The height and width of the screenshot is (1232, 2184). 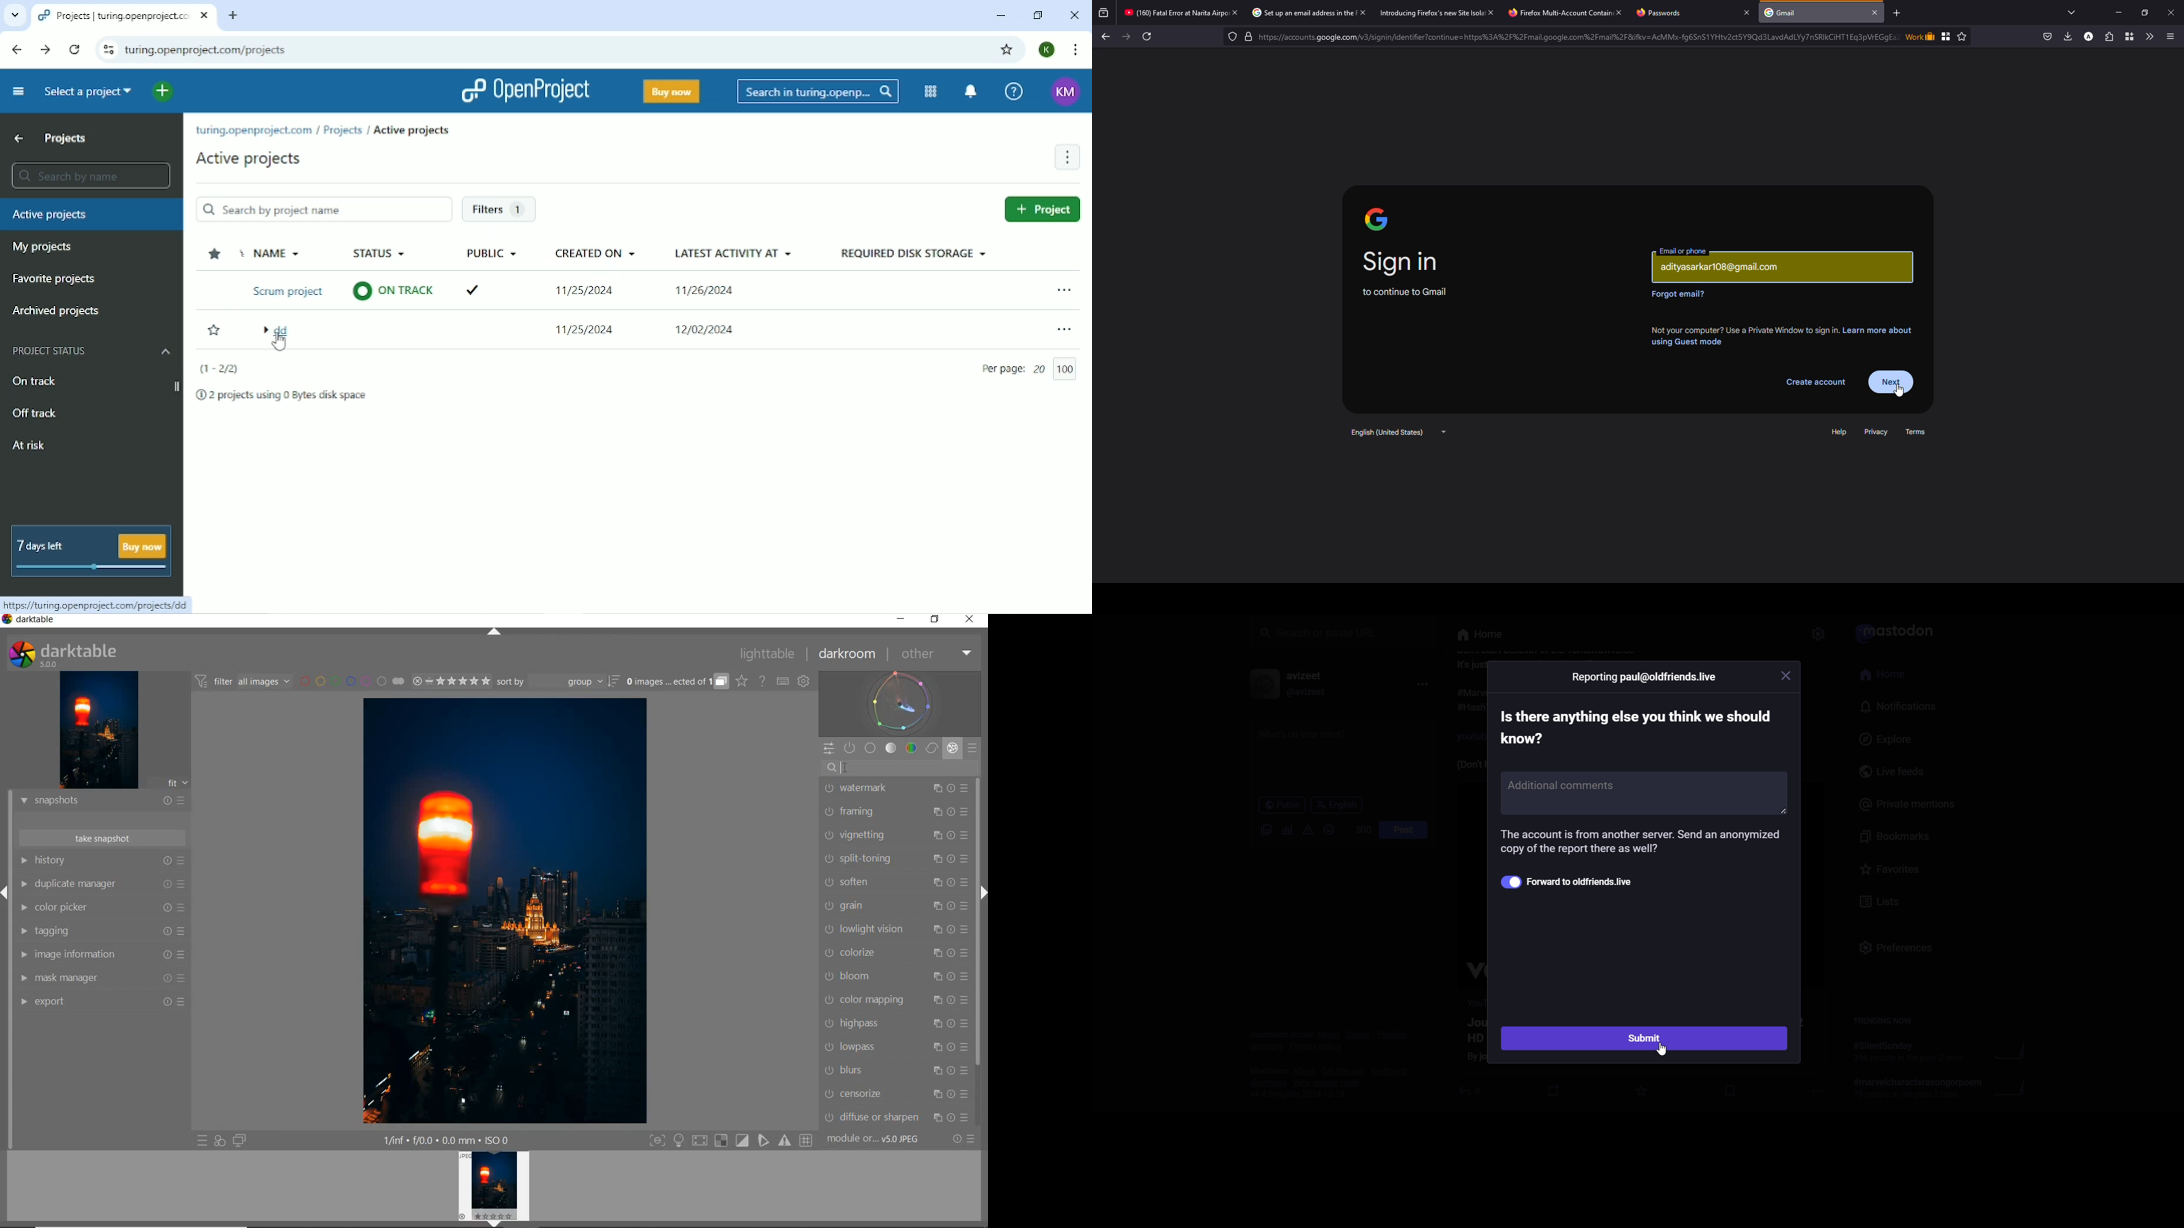 What do you see at coordinates (982, 896) in the screenshot?
I see `expand/collapse` at bounding box center [982, 896].